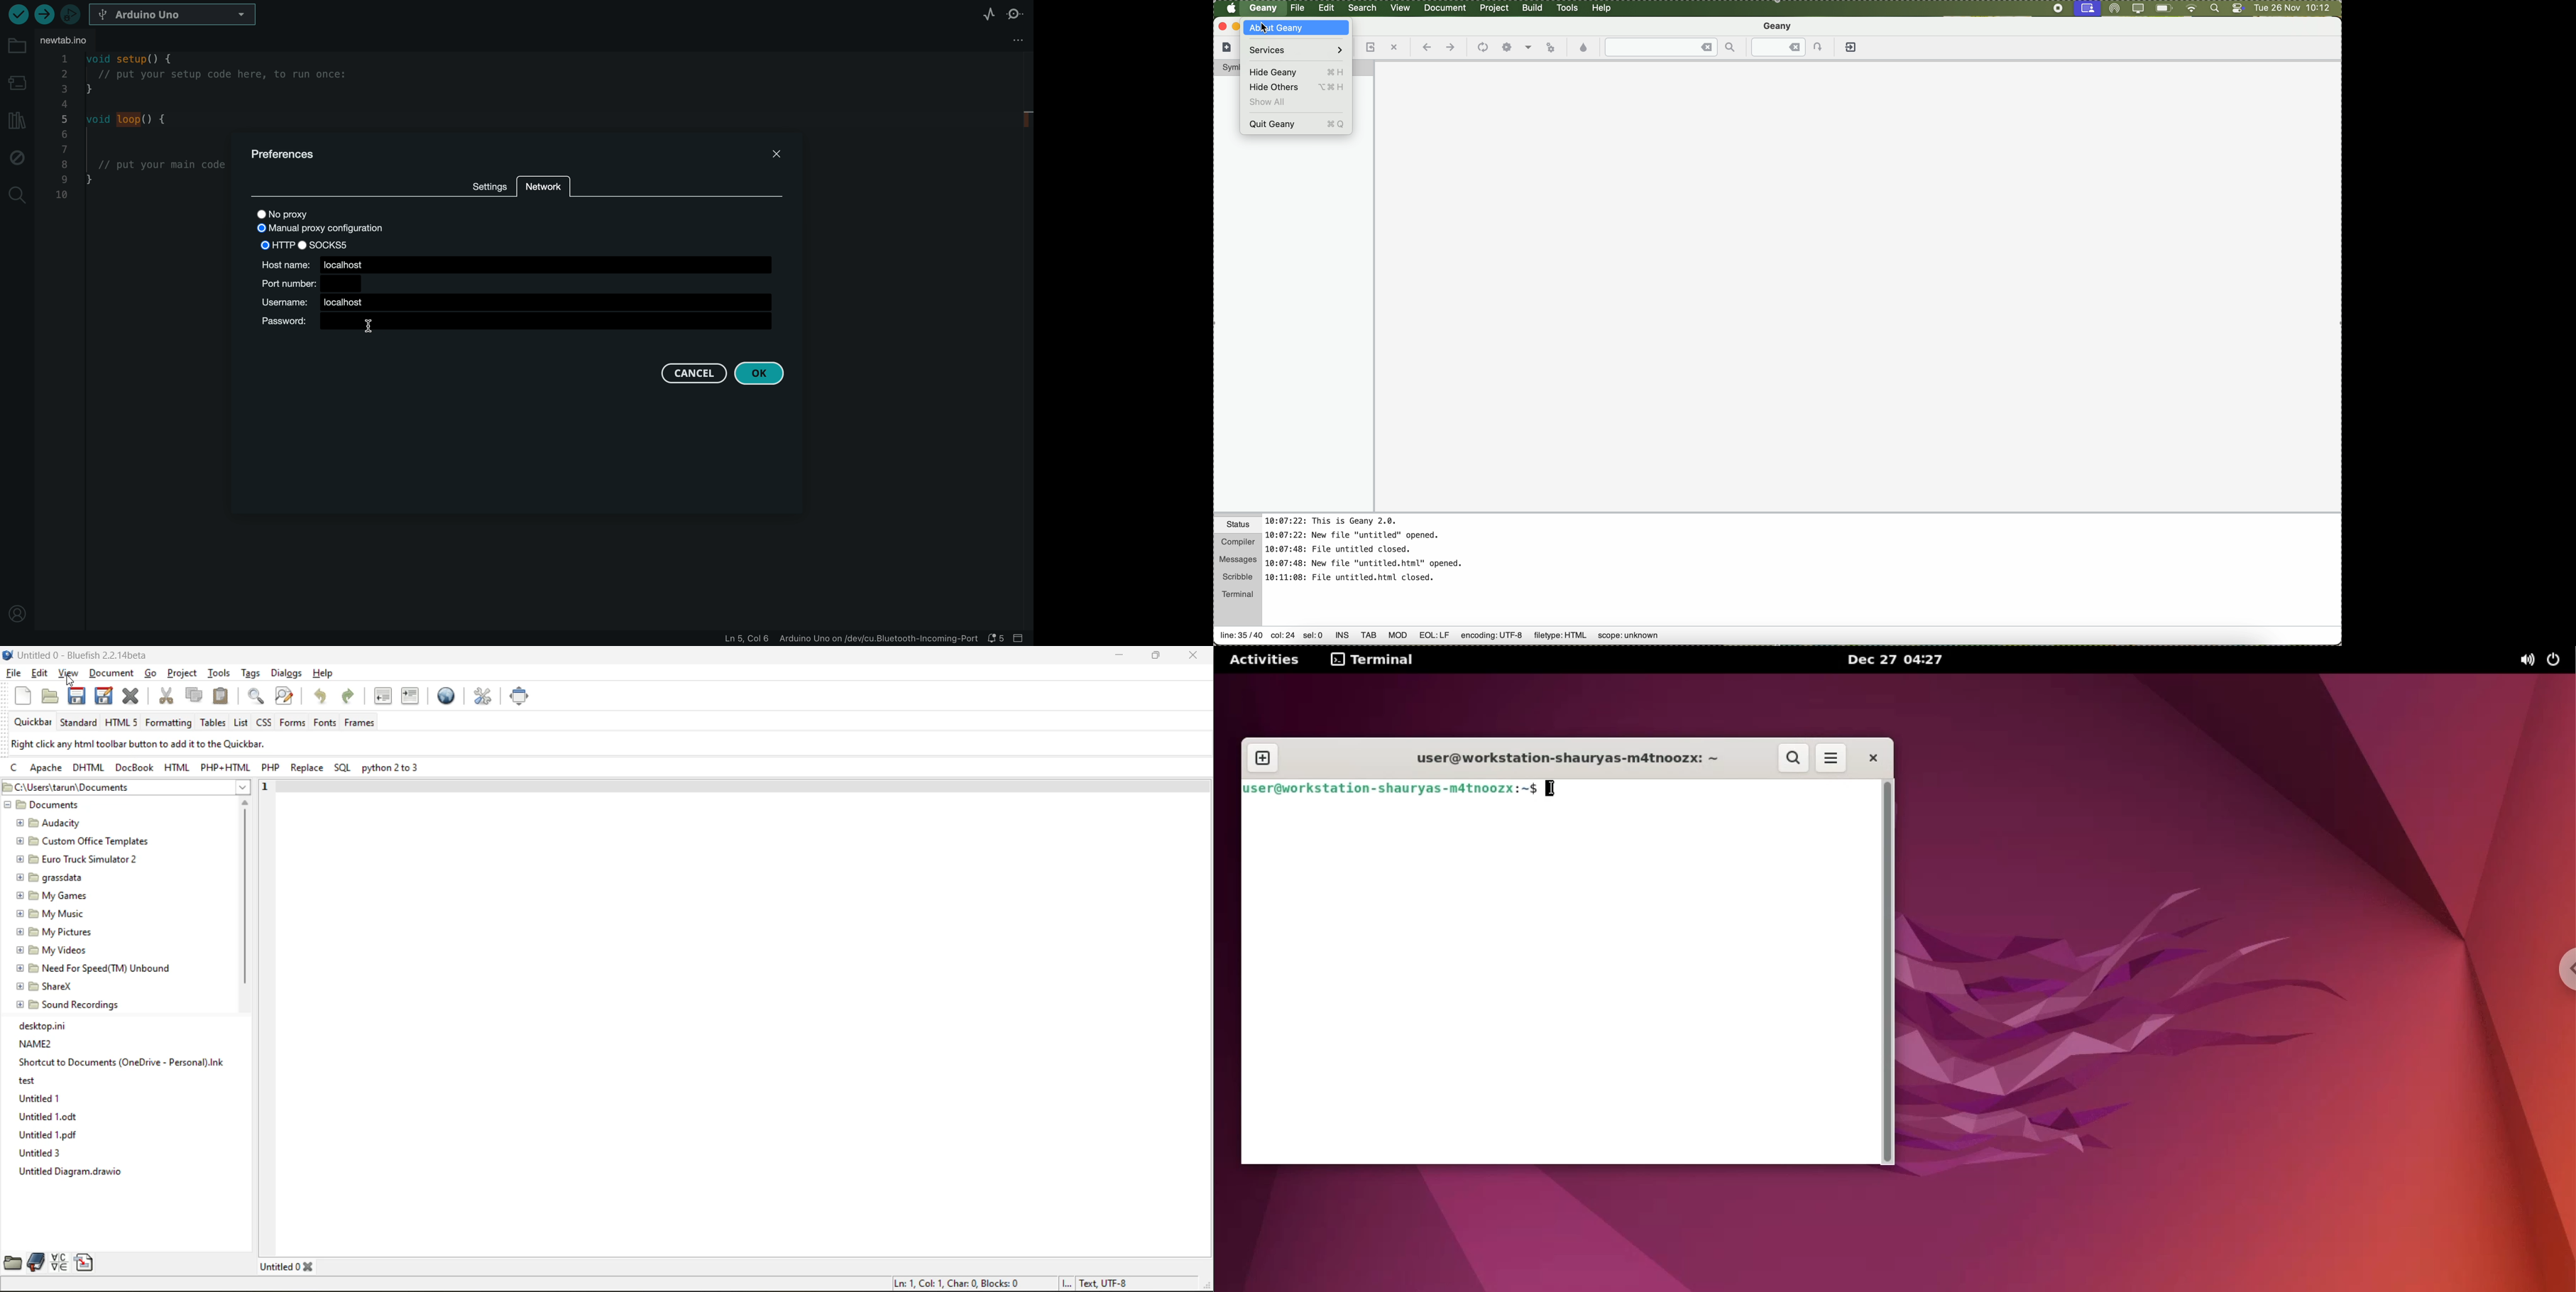 The height and width of the screenshot is (1316, 2576). Describe the element at coordinates (133, 769) in the screenshot. I see `docbook` at that location.